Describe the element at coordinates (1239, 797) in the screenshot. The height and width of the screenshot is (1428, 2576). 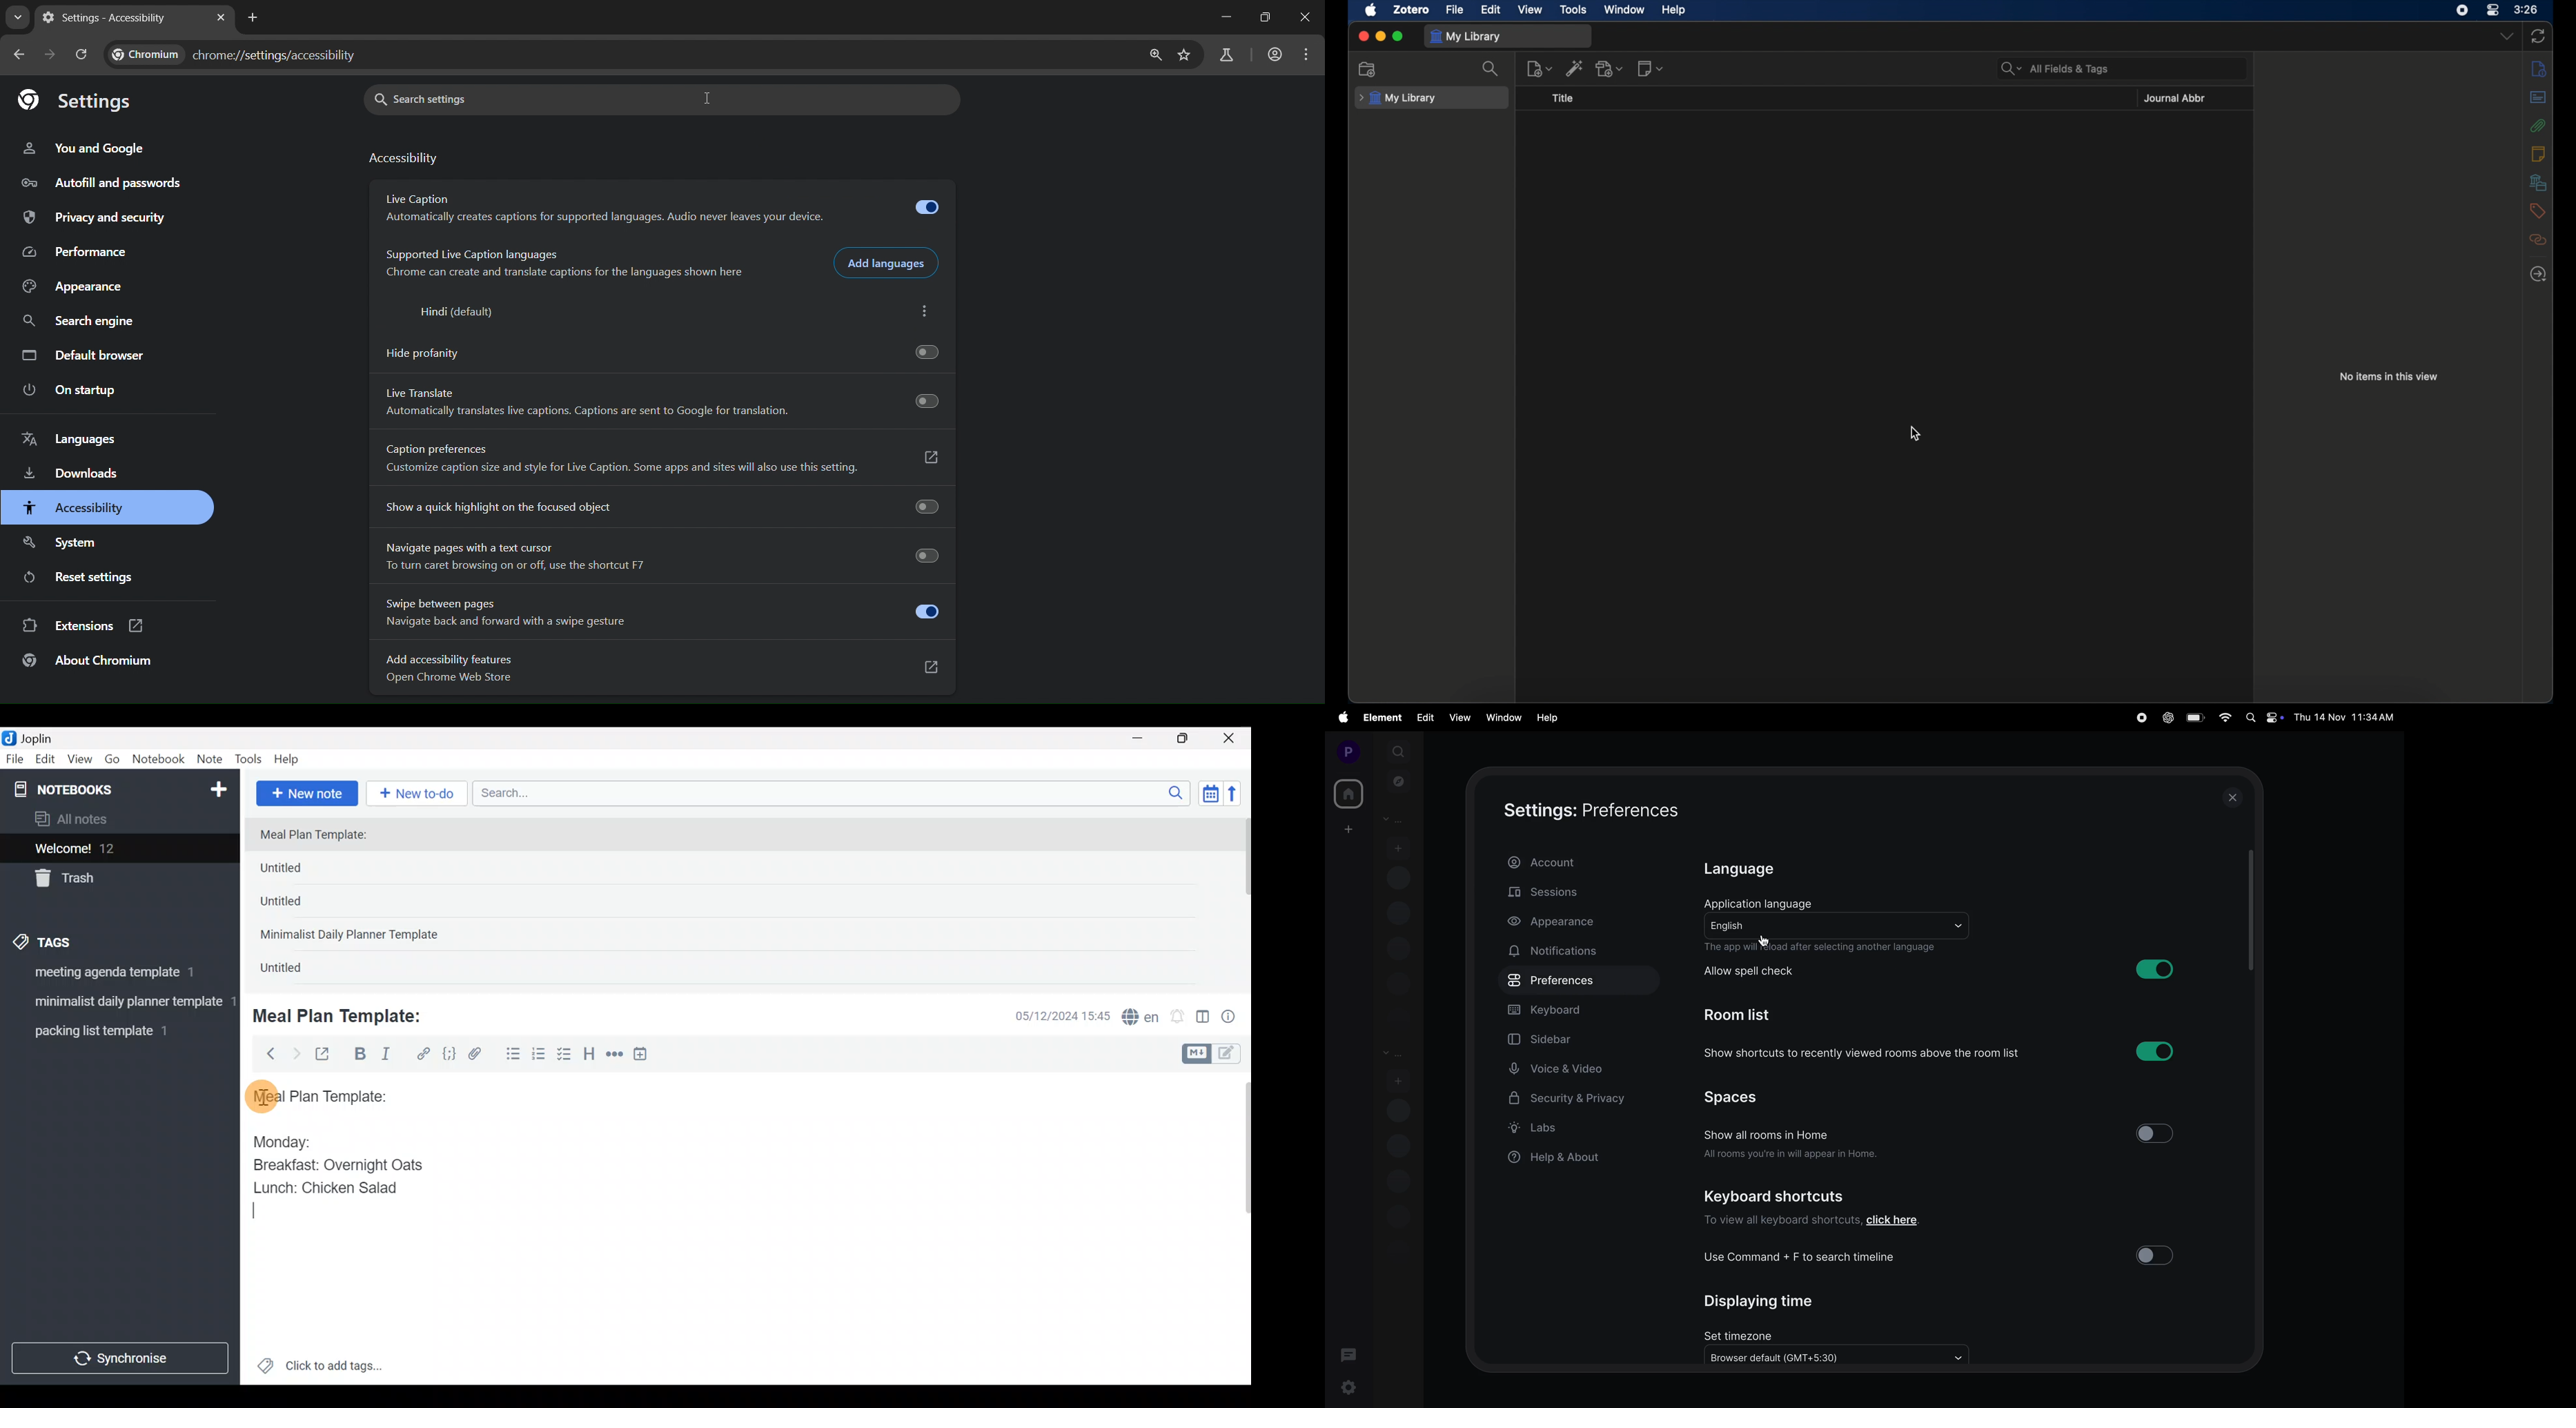
I see `Reverse sort` at that location.